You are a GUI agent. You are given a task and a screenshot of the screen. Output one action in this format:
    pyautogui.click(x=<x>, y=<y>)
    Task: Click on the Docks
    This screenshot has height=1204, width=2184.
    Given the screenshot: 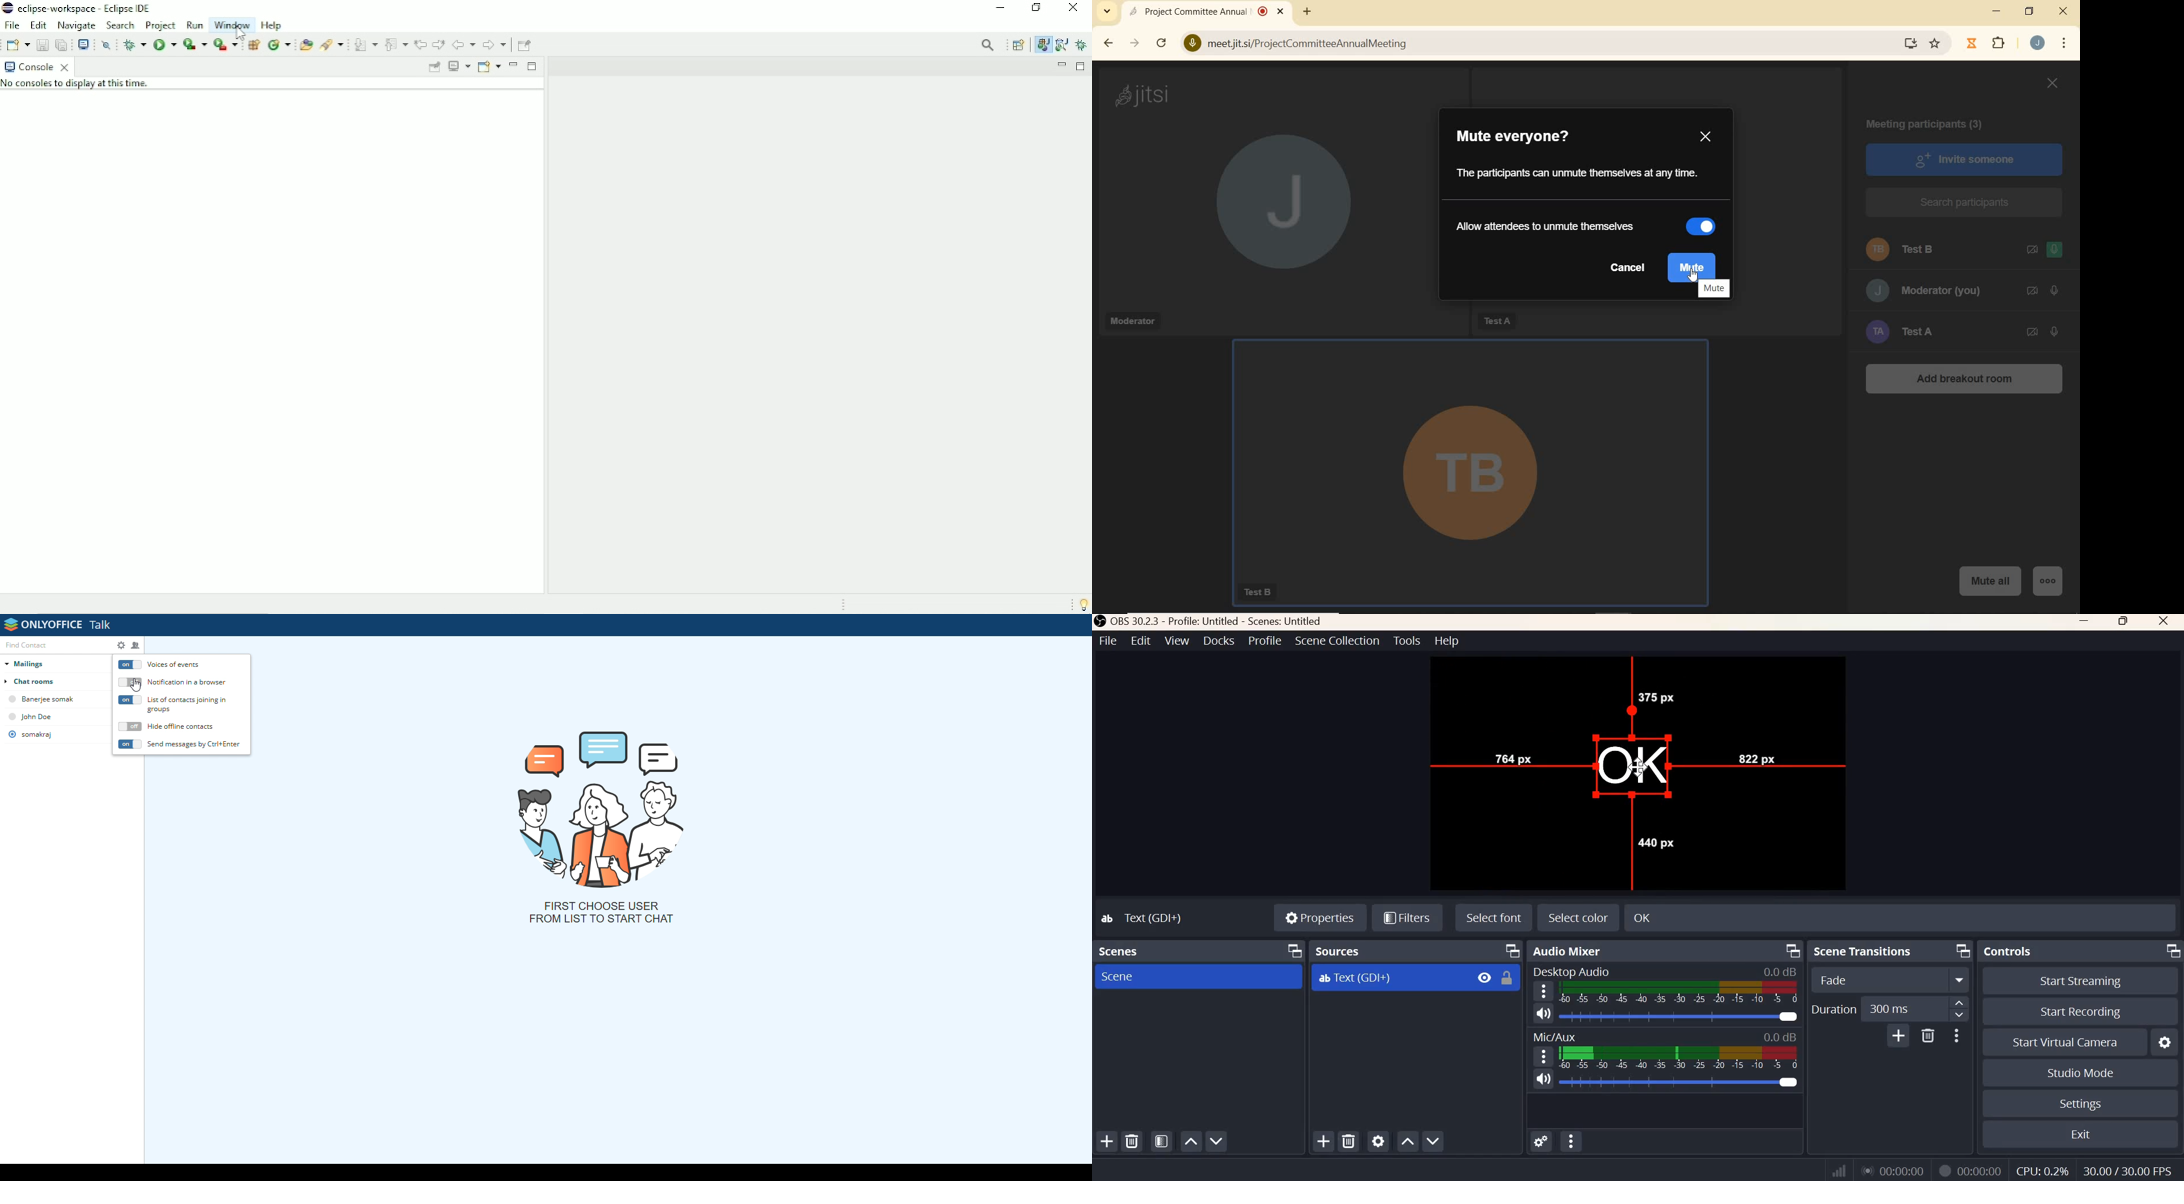 What is the action you would take?
    pyautogui.click(x=1219, y=641)
    